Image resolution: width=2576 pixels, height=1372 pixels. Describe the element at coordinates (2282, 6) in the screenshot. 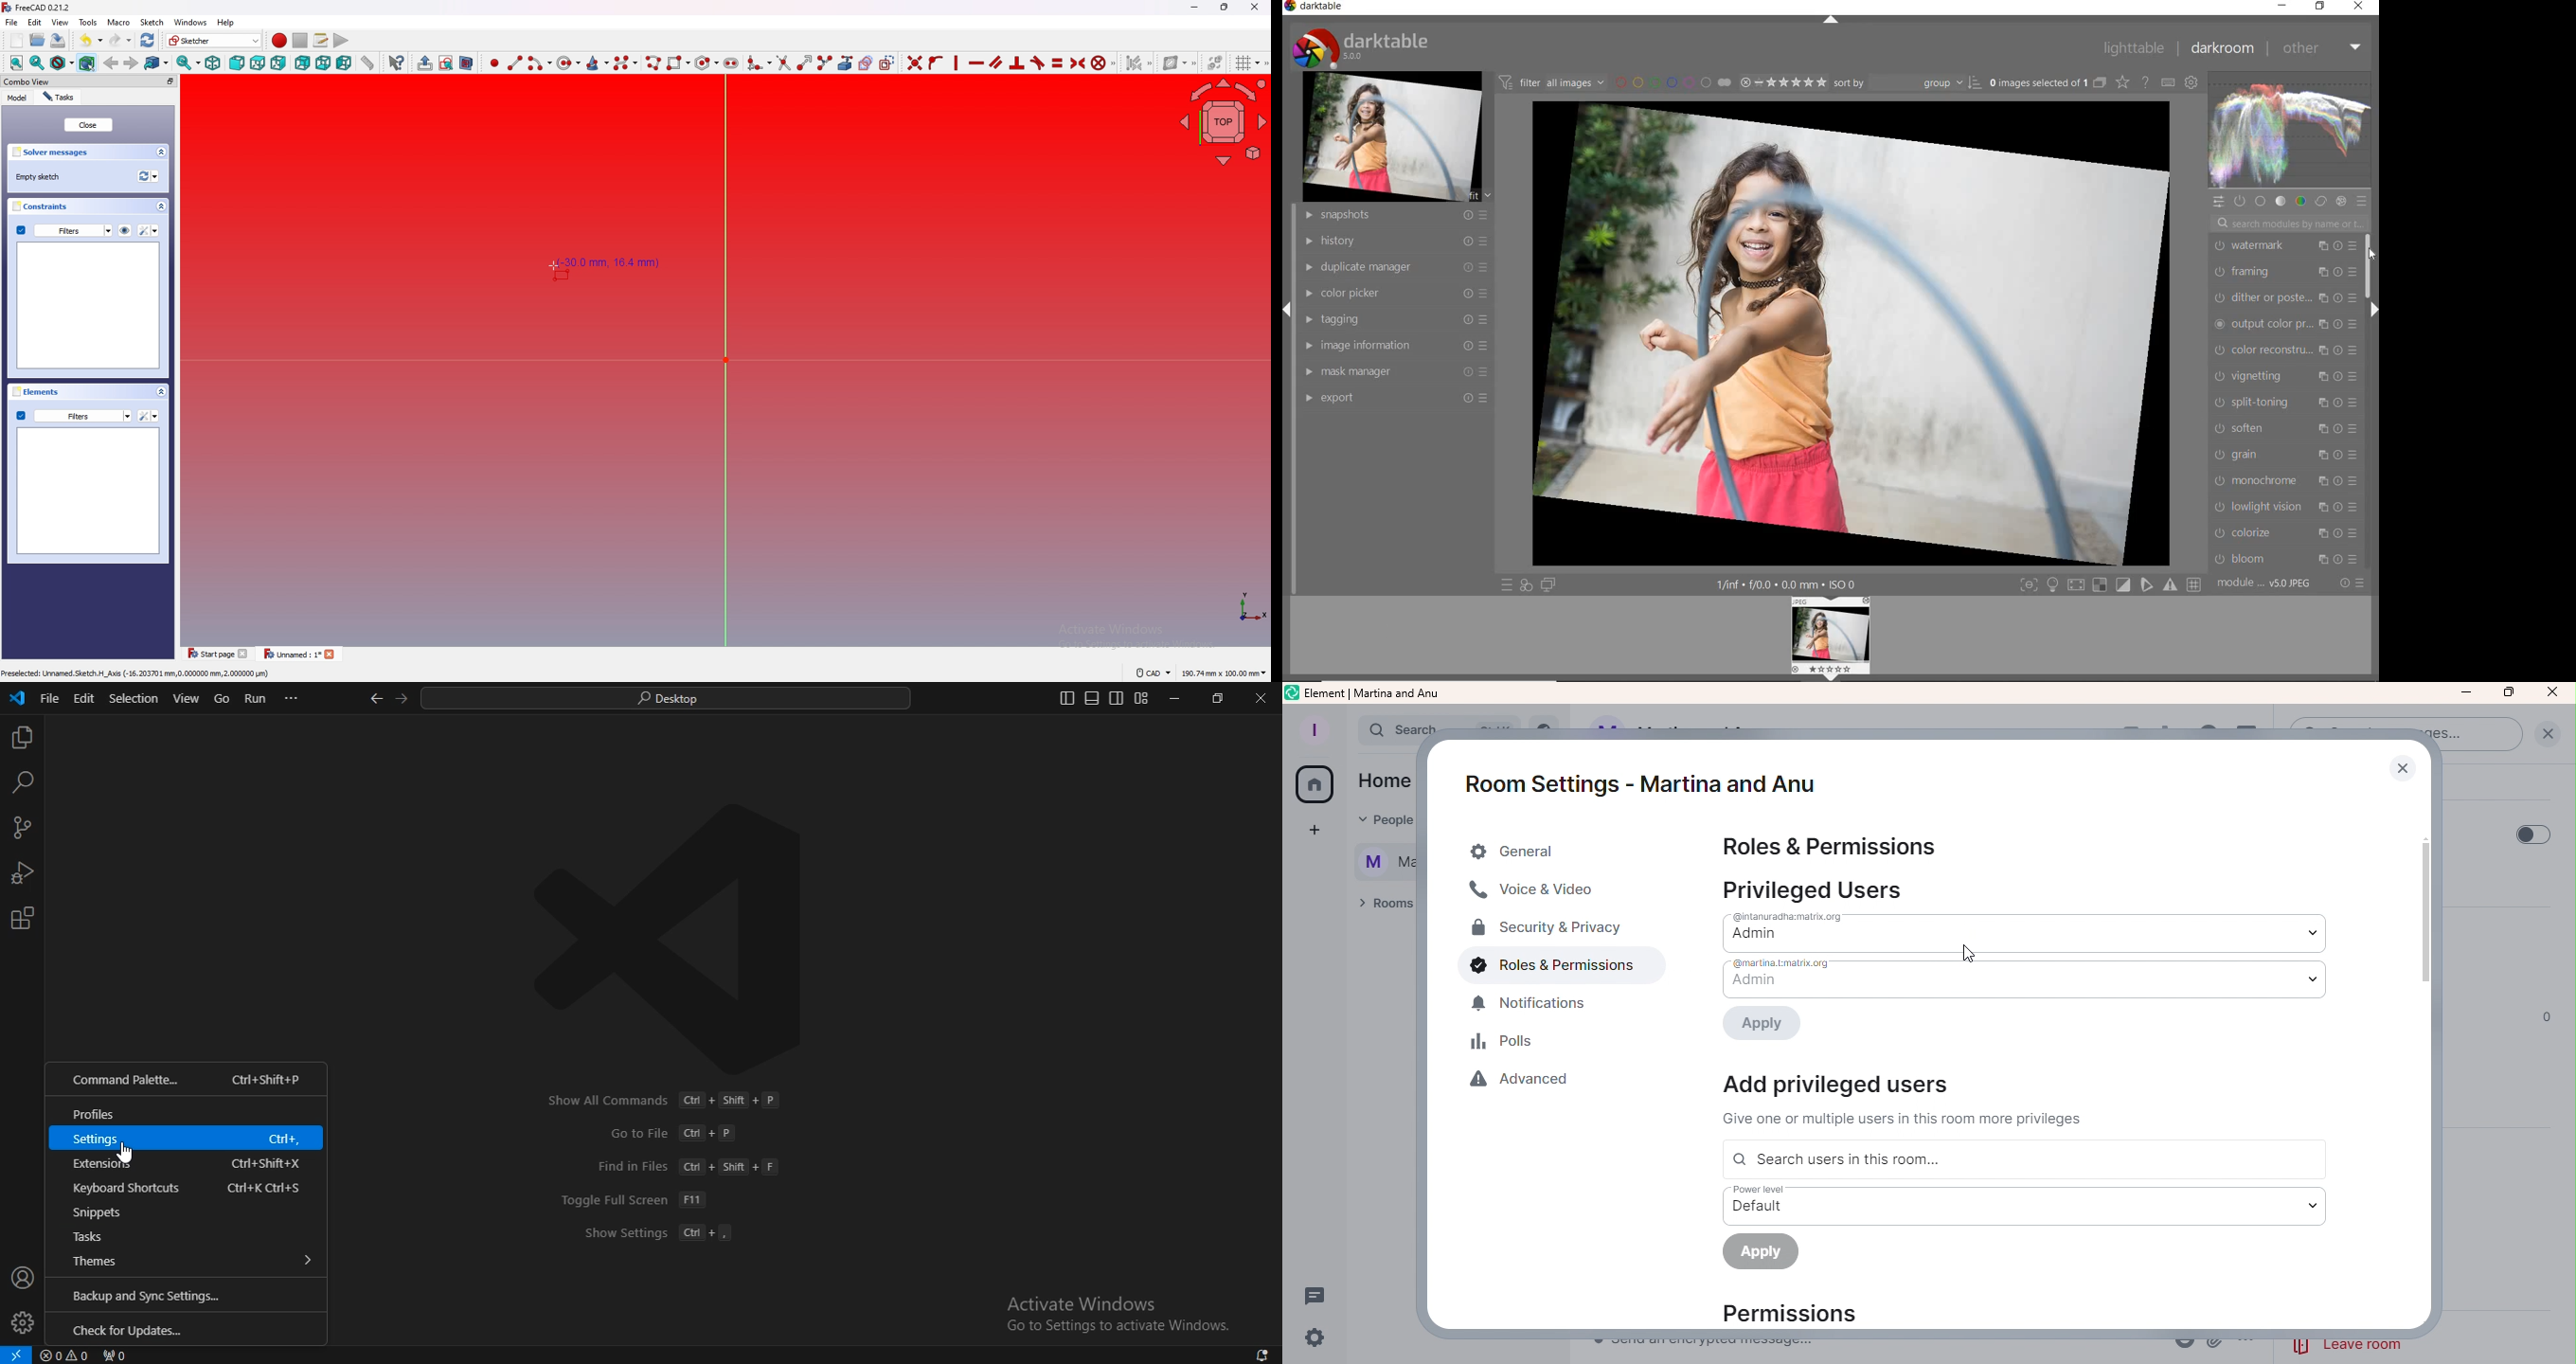

I see `minimize` at that location.